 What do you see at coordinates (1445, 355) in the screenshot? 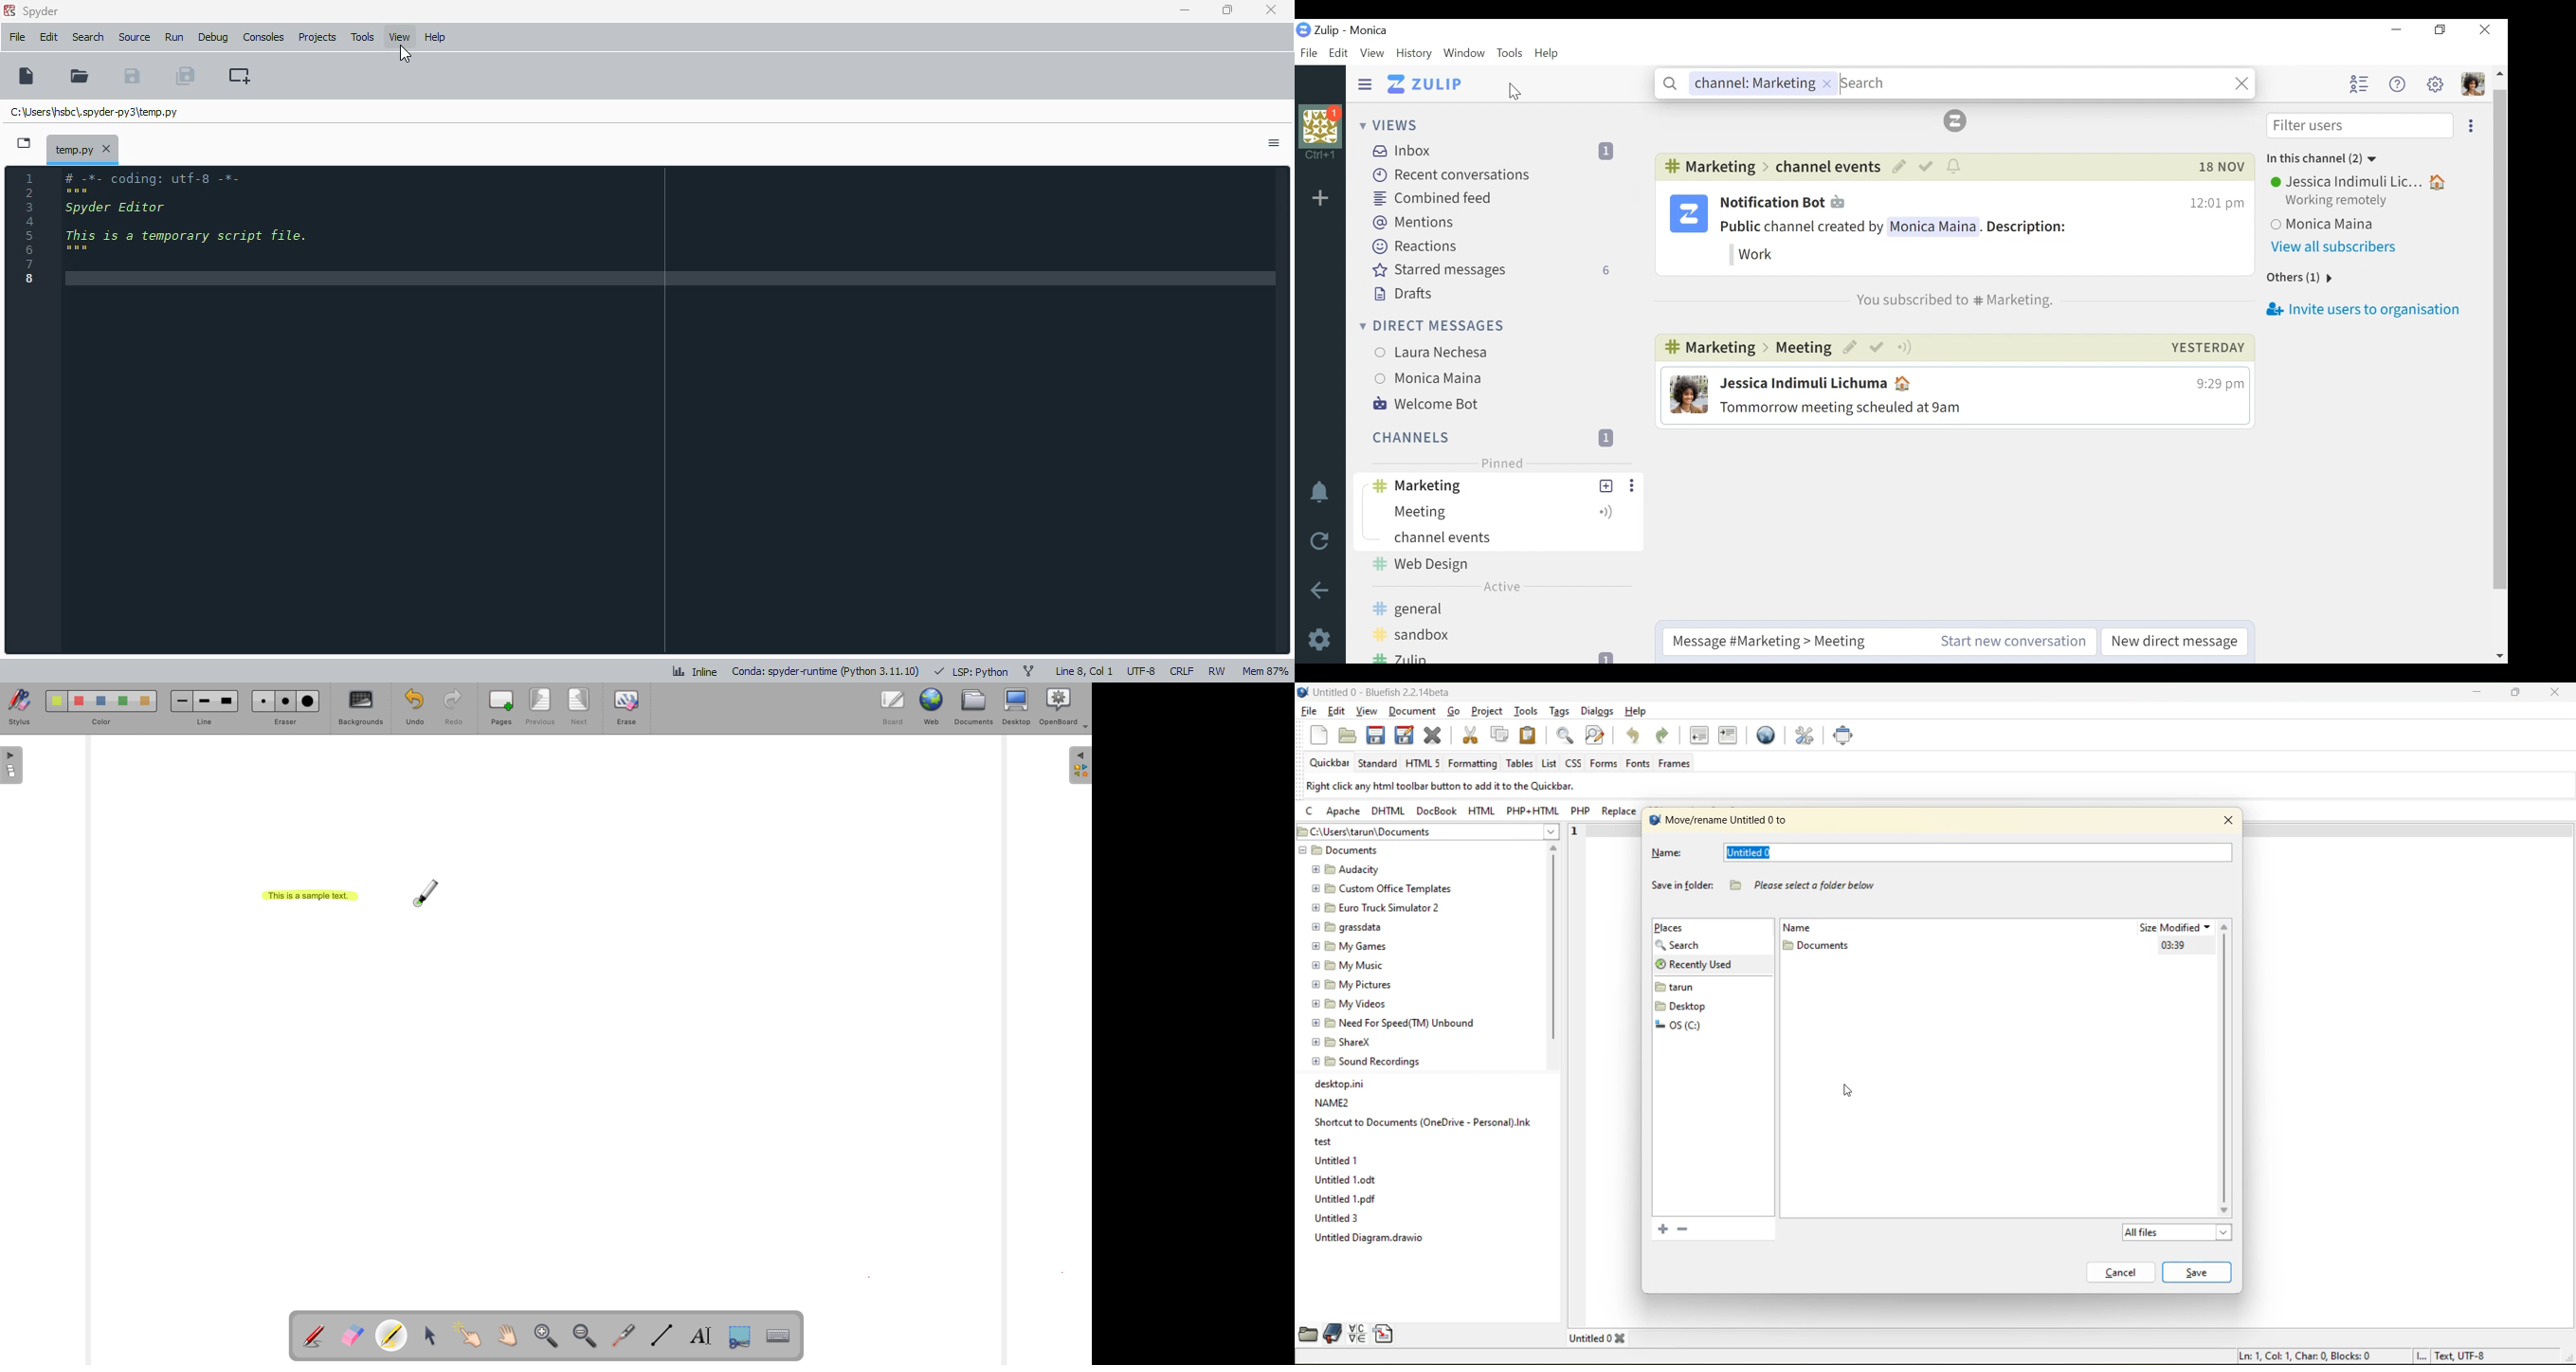
I see `Users` at bounding box center [1445, 355].